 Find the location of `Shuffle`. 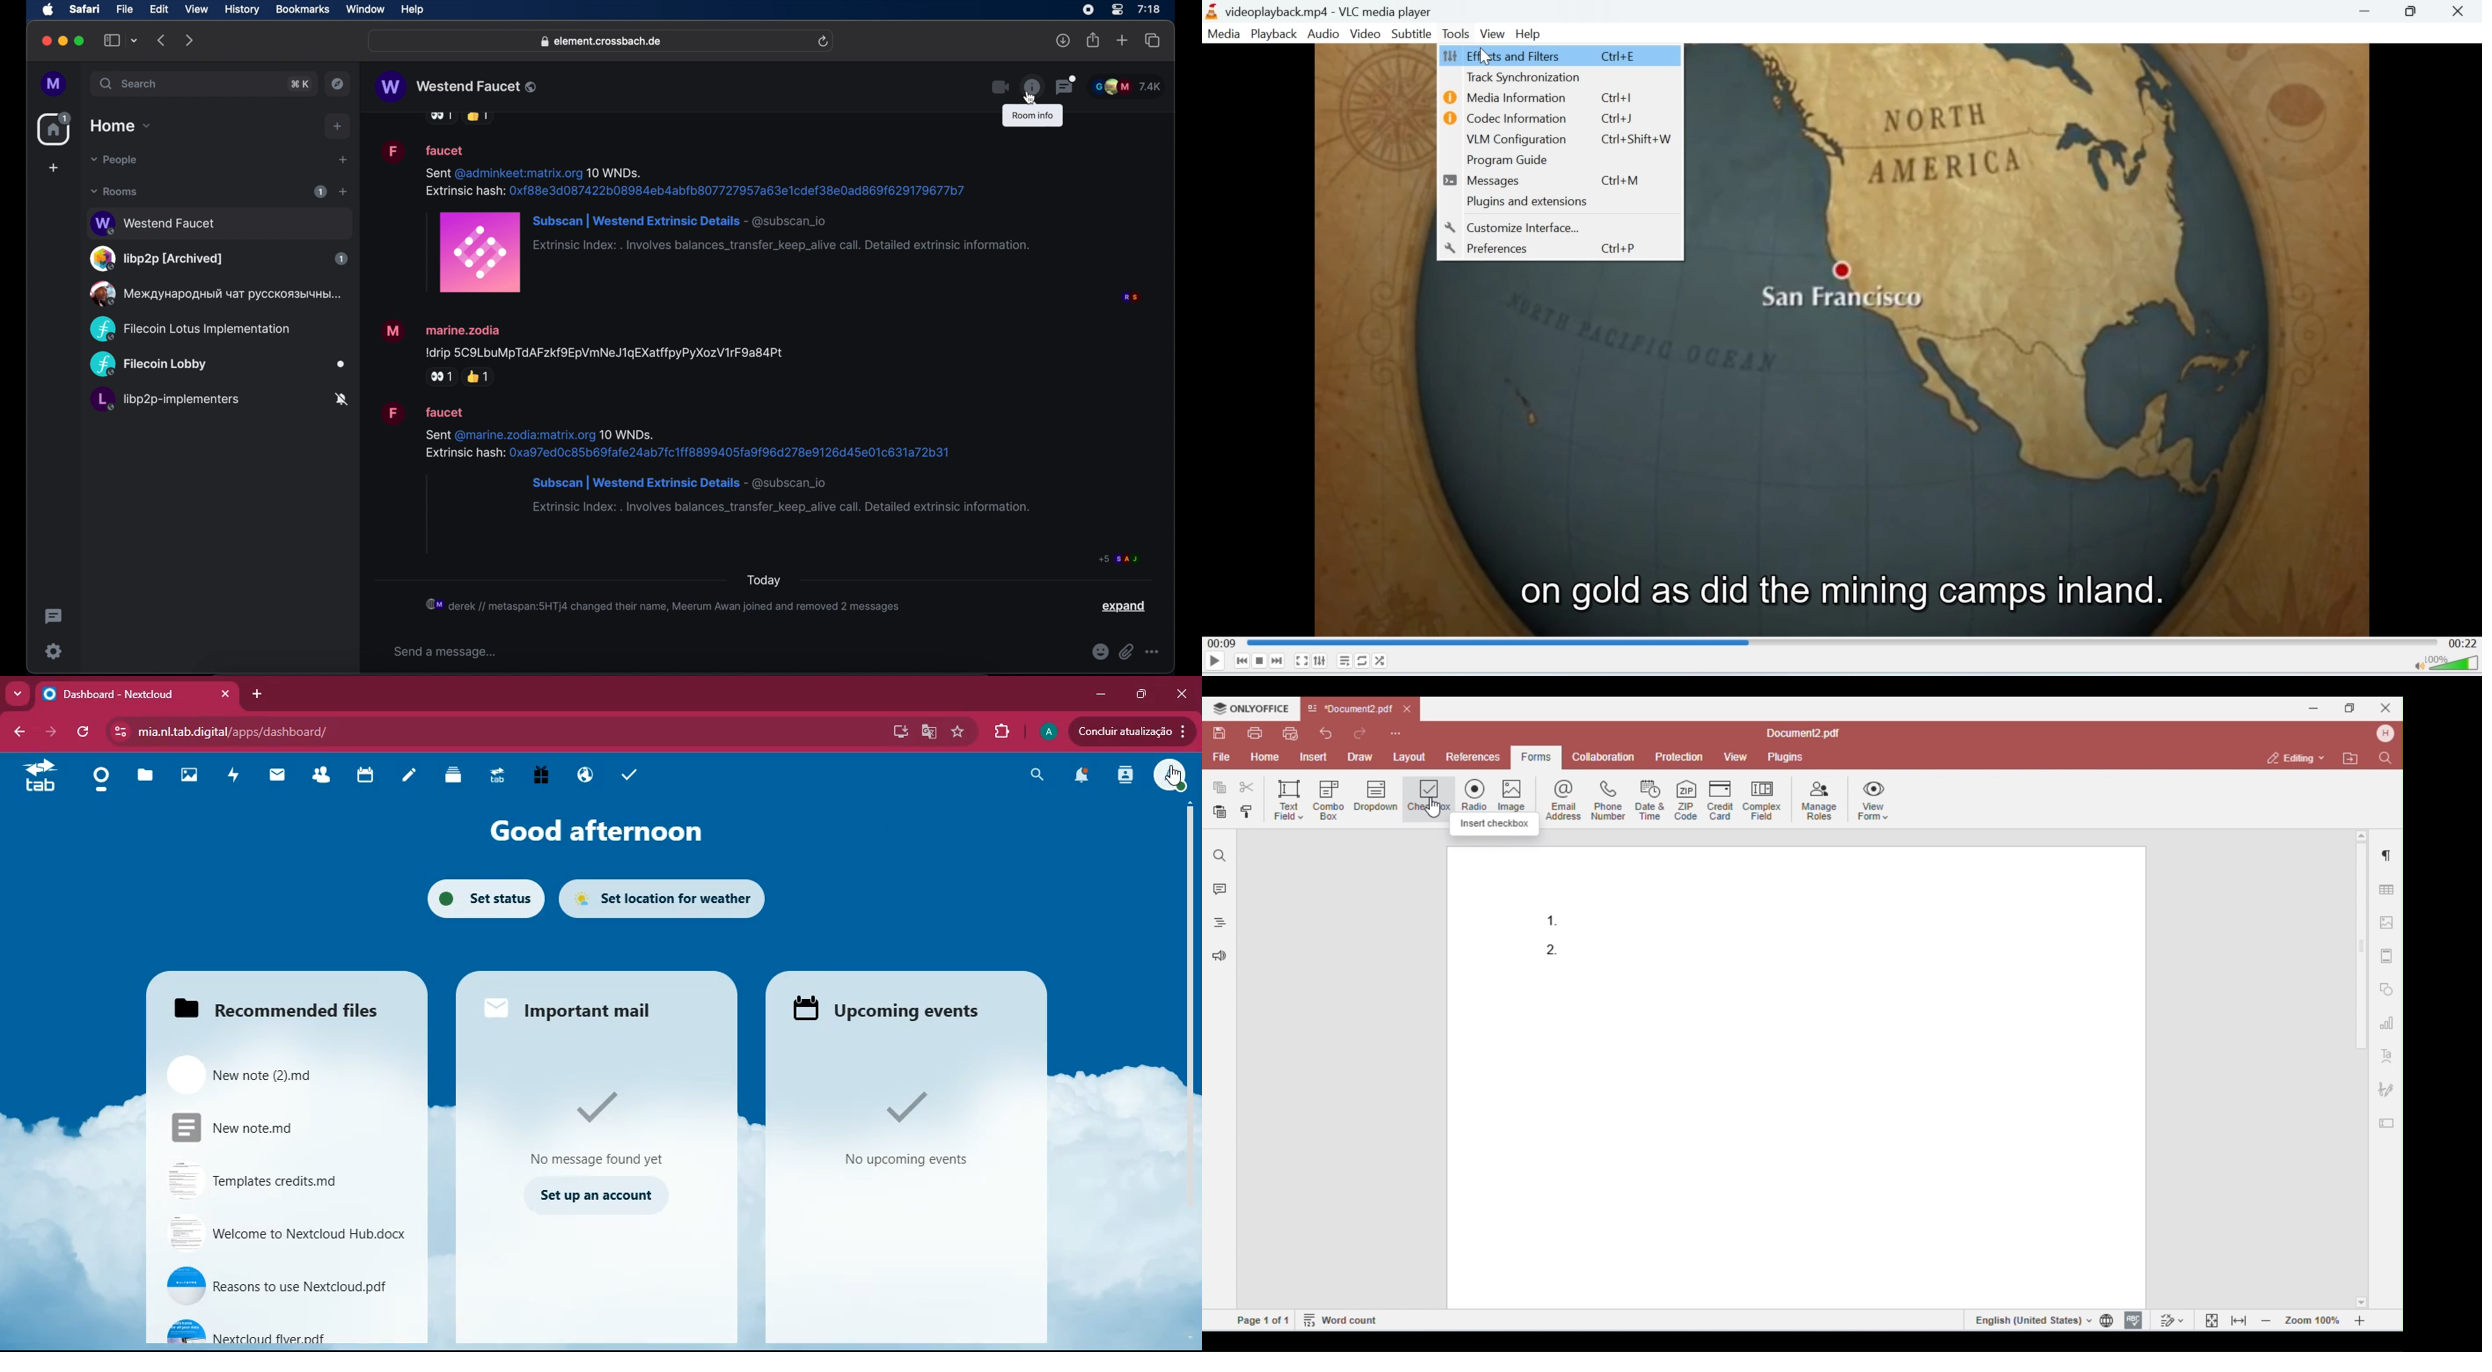

Shuffle is located at coordinates (1380, 661).